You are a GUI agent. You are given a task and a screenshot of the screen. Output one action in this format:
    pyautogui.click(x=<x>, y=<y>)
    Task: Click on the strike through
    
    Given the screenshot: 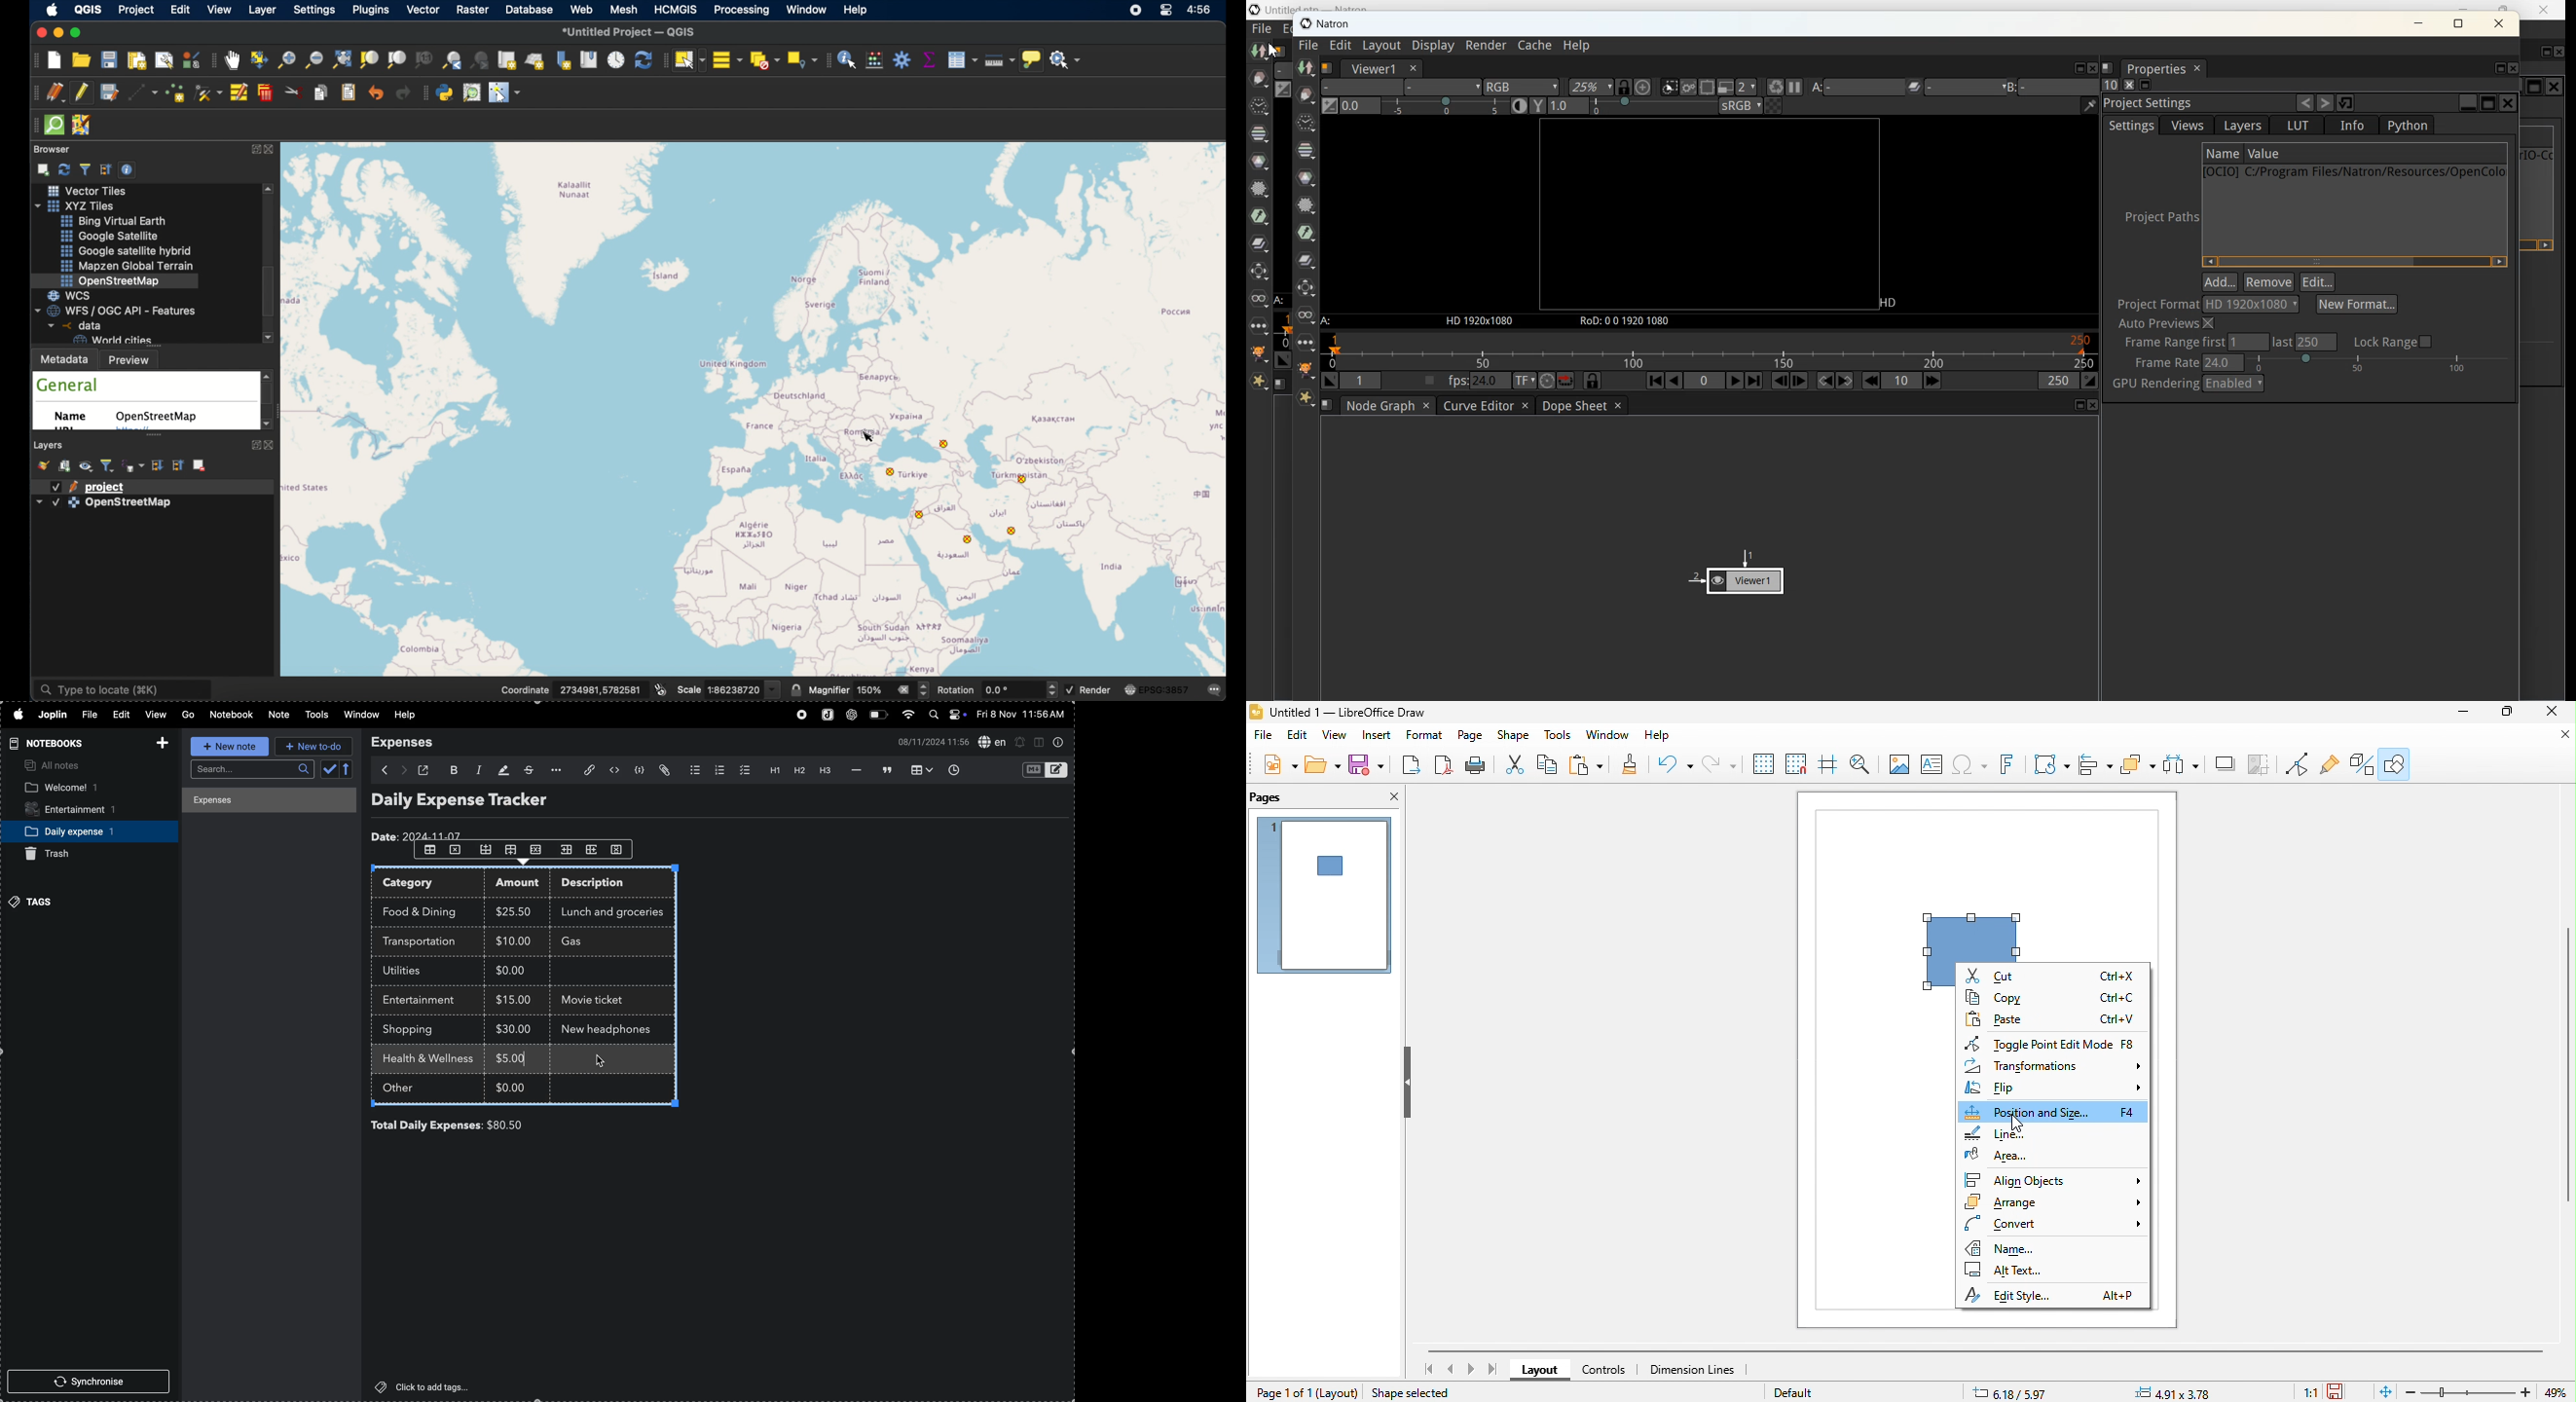 What is the action you would take?
    pyautogui.click(x=528, y=770)
    